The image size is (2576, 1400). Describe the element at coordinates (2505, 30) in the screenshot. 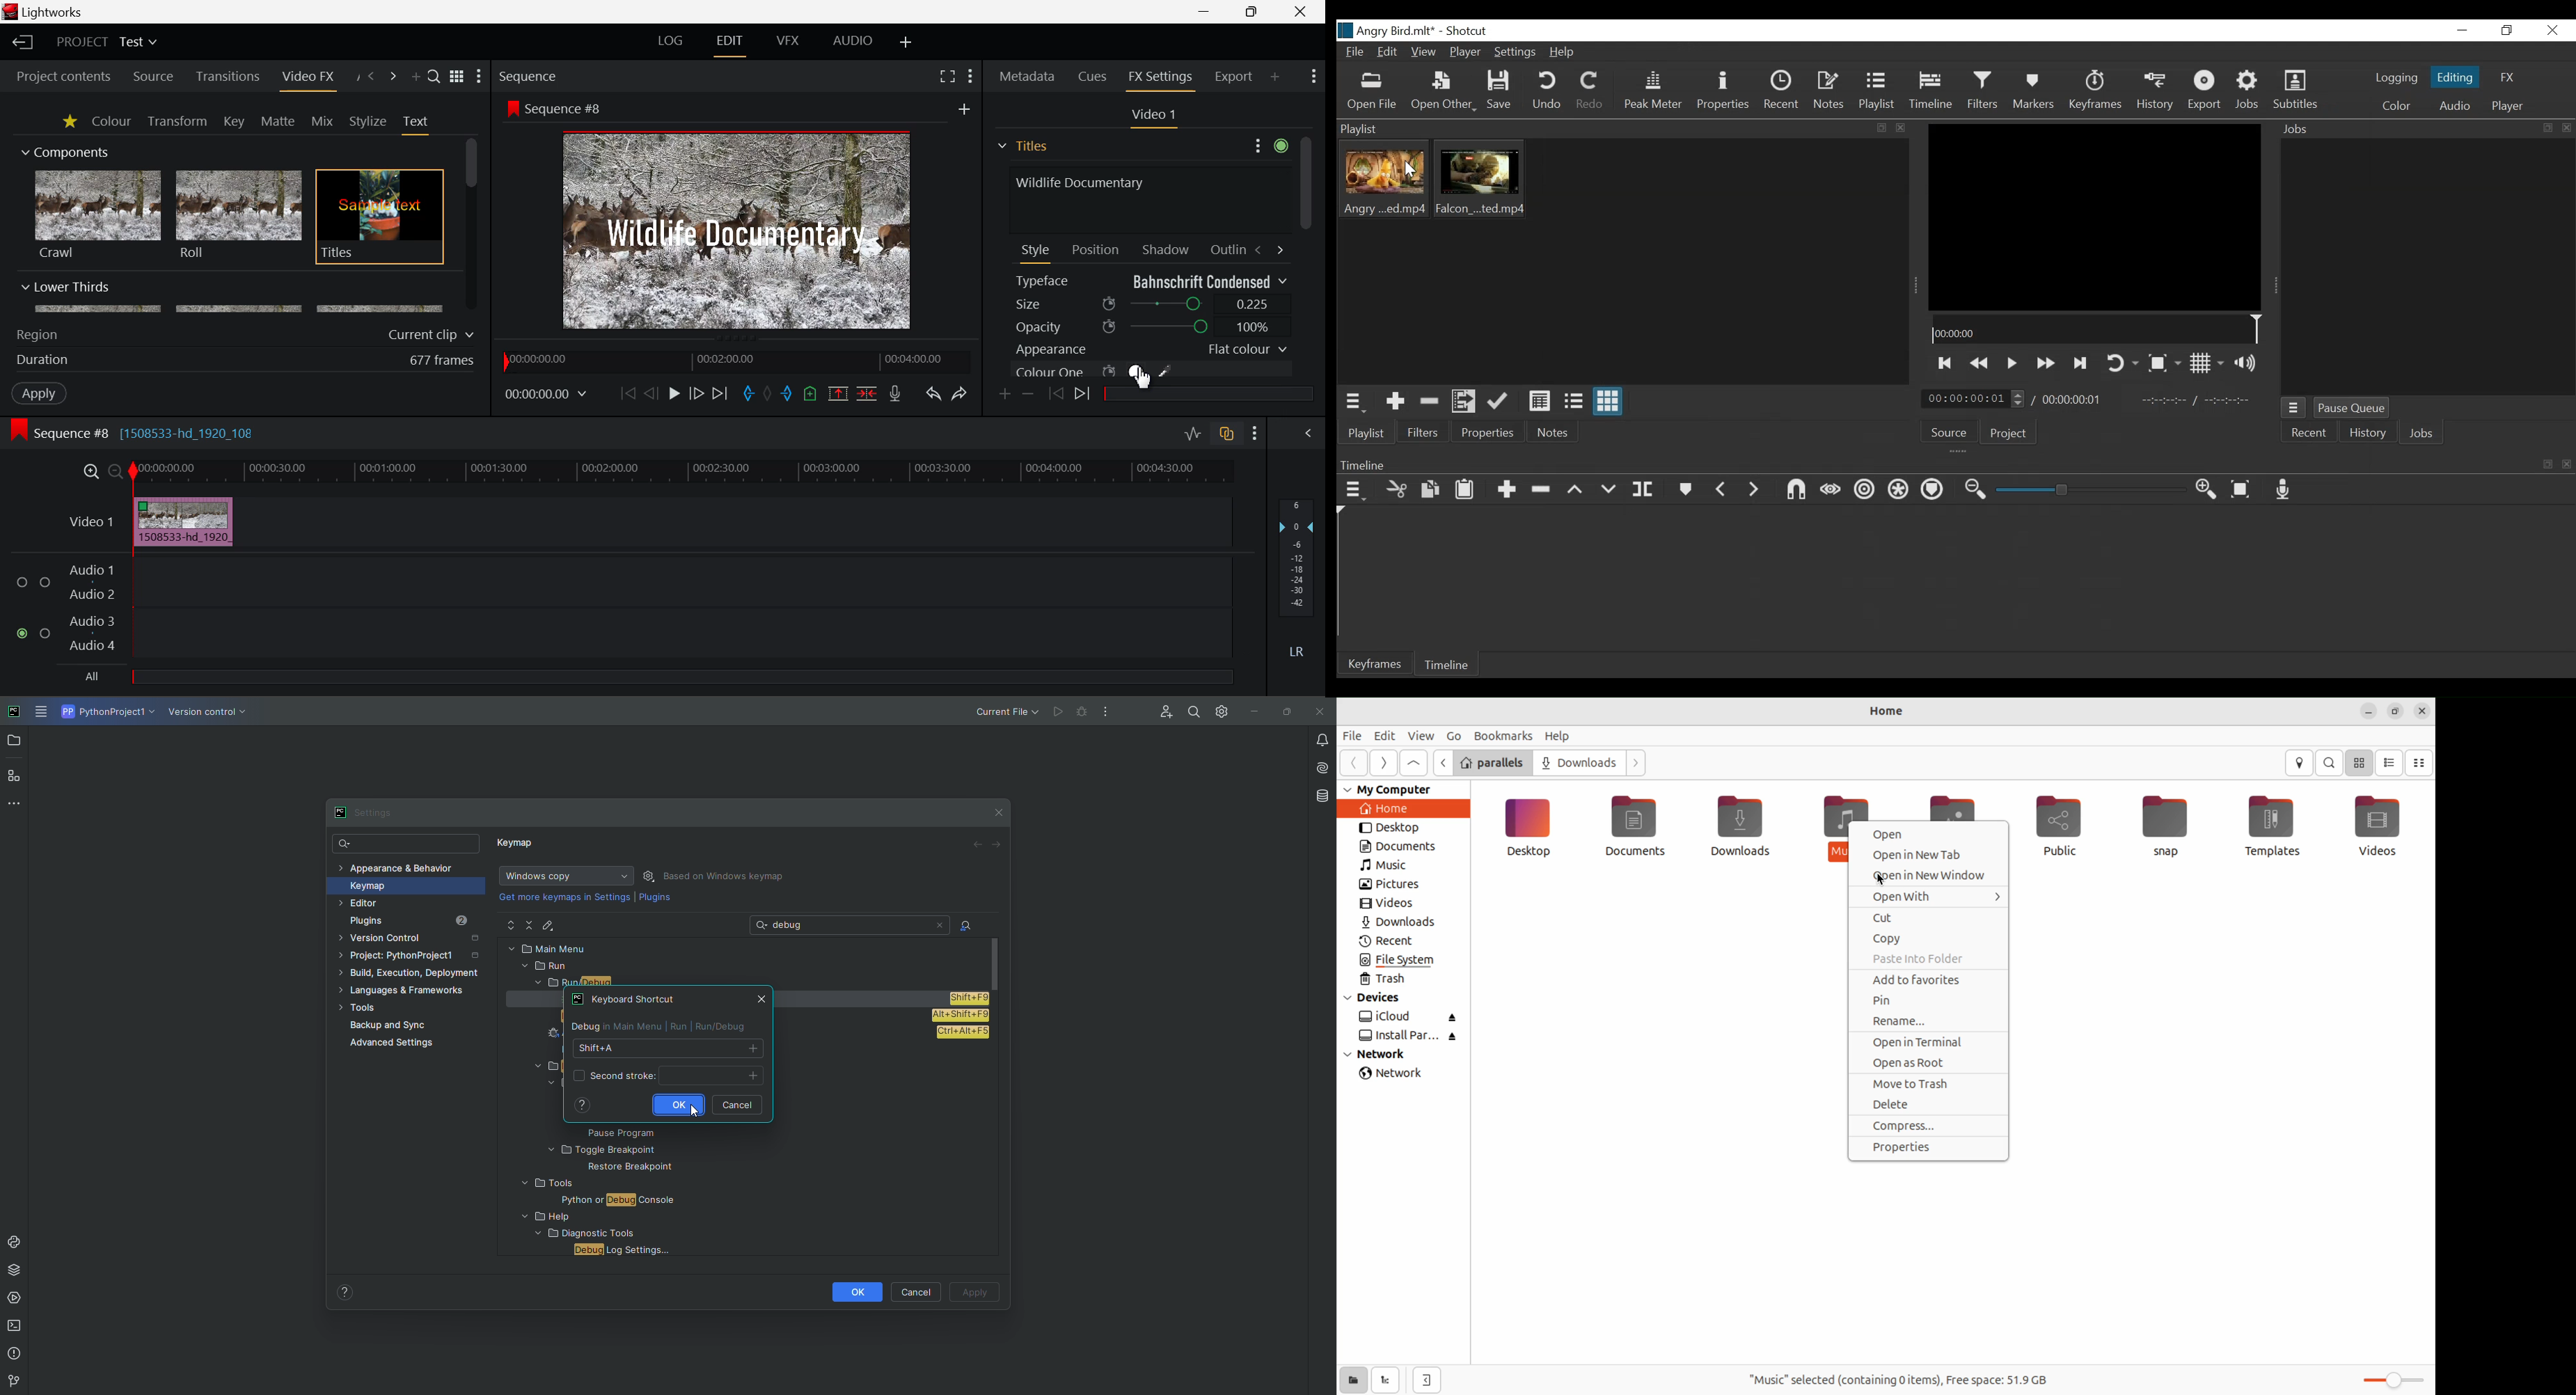

I see `Restore` at that location.